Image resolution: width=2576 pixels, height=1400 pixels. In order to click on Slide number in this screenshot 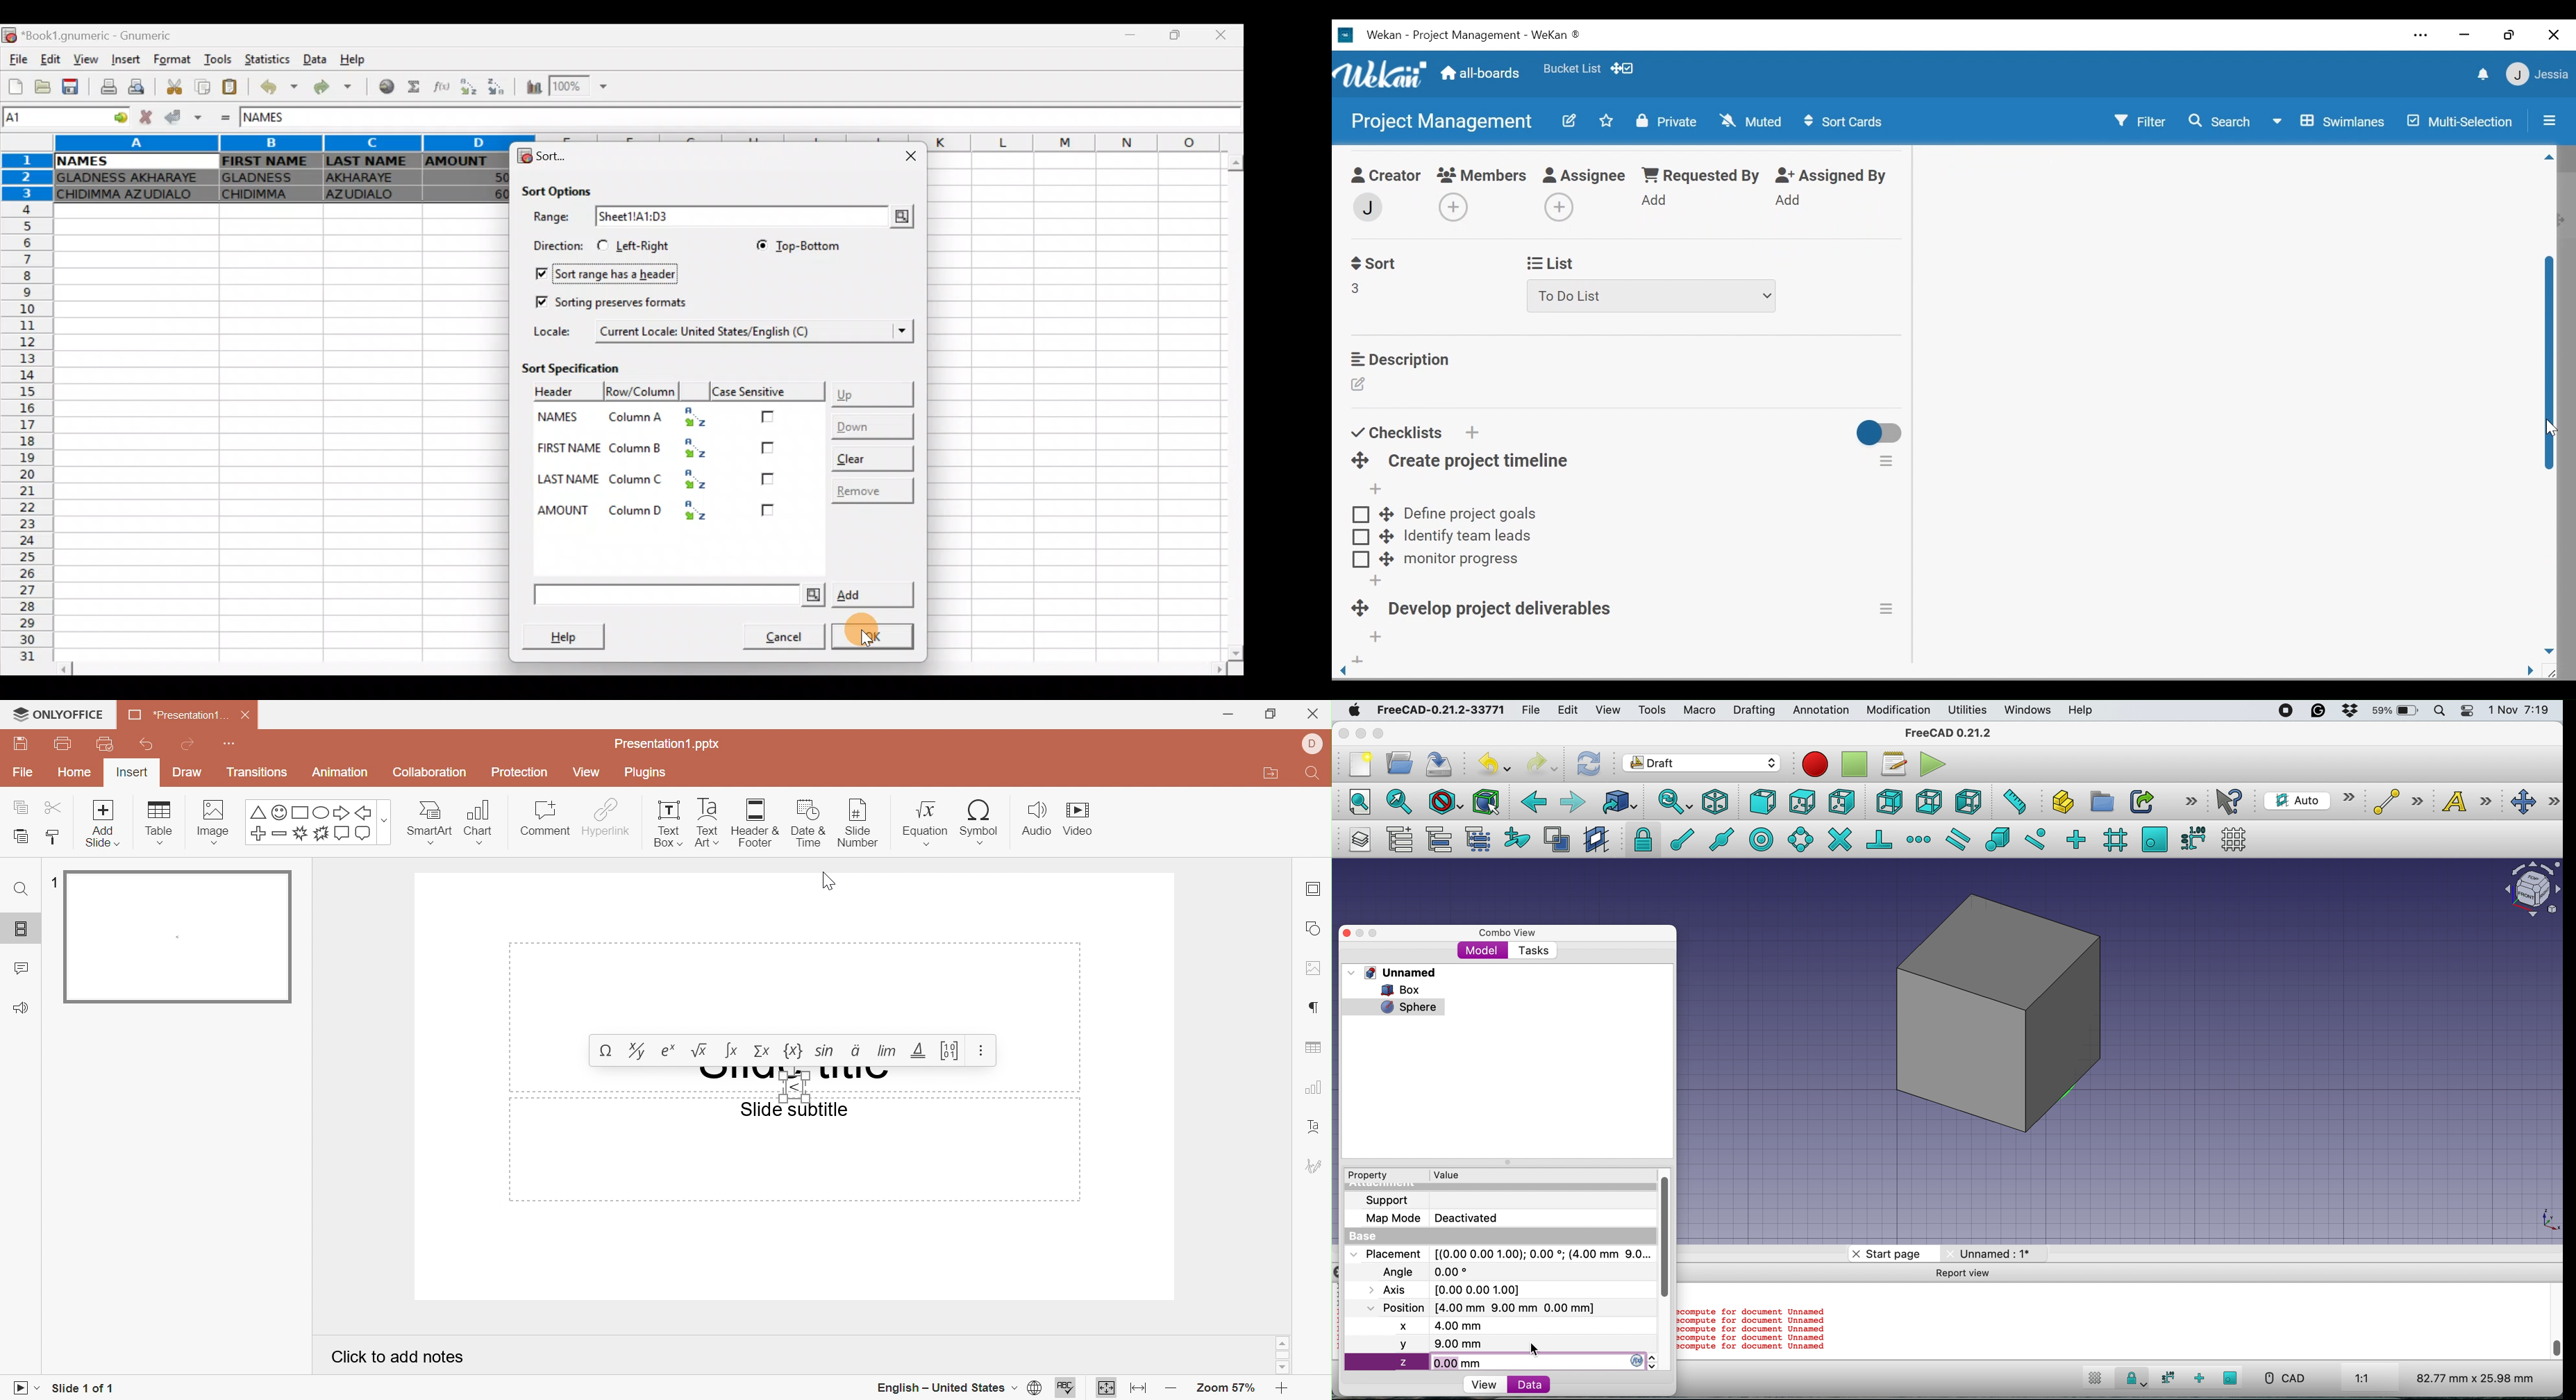, I will do `click(860, 822)`.